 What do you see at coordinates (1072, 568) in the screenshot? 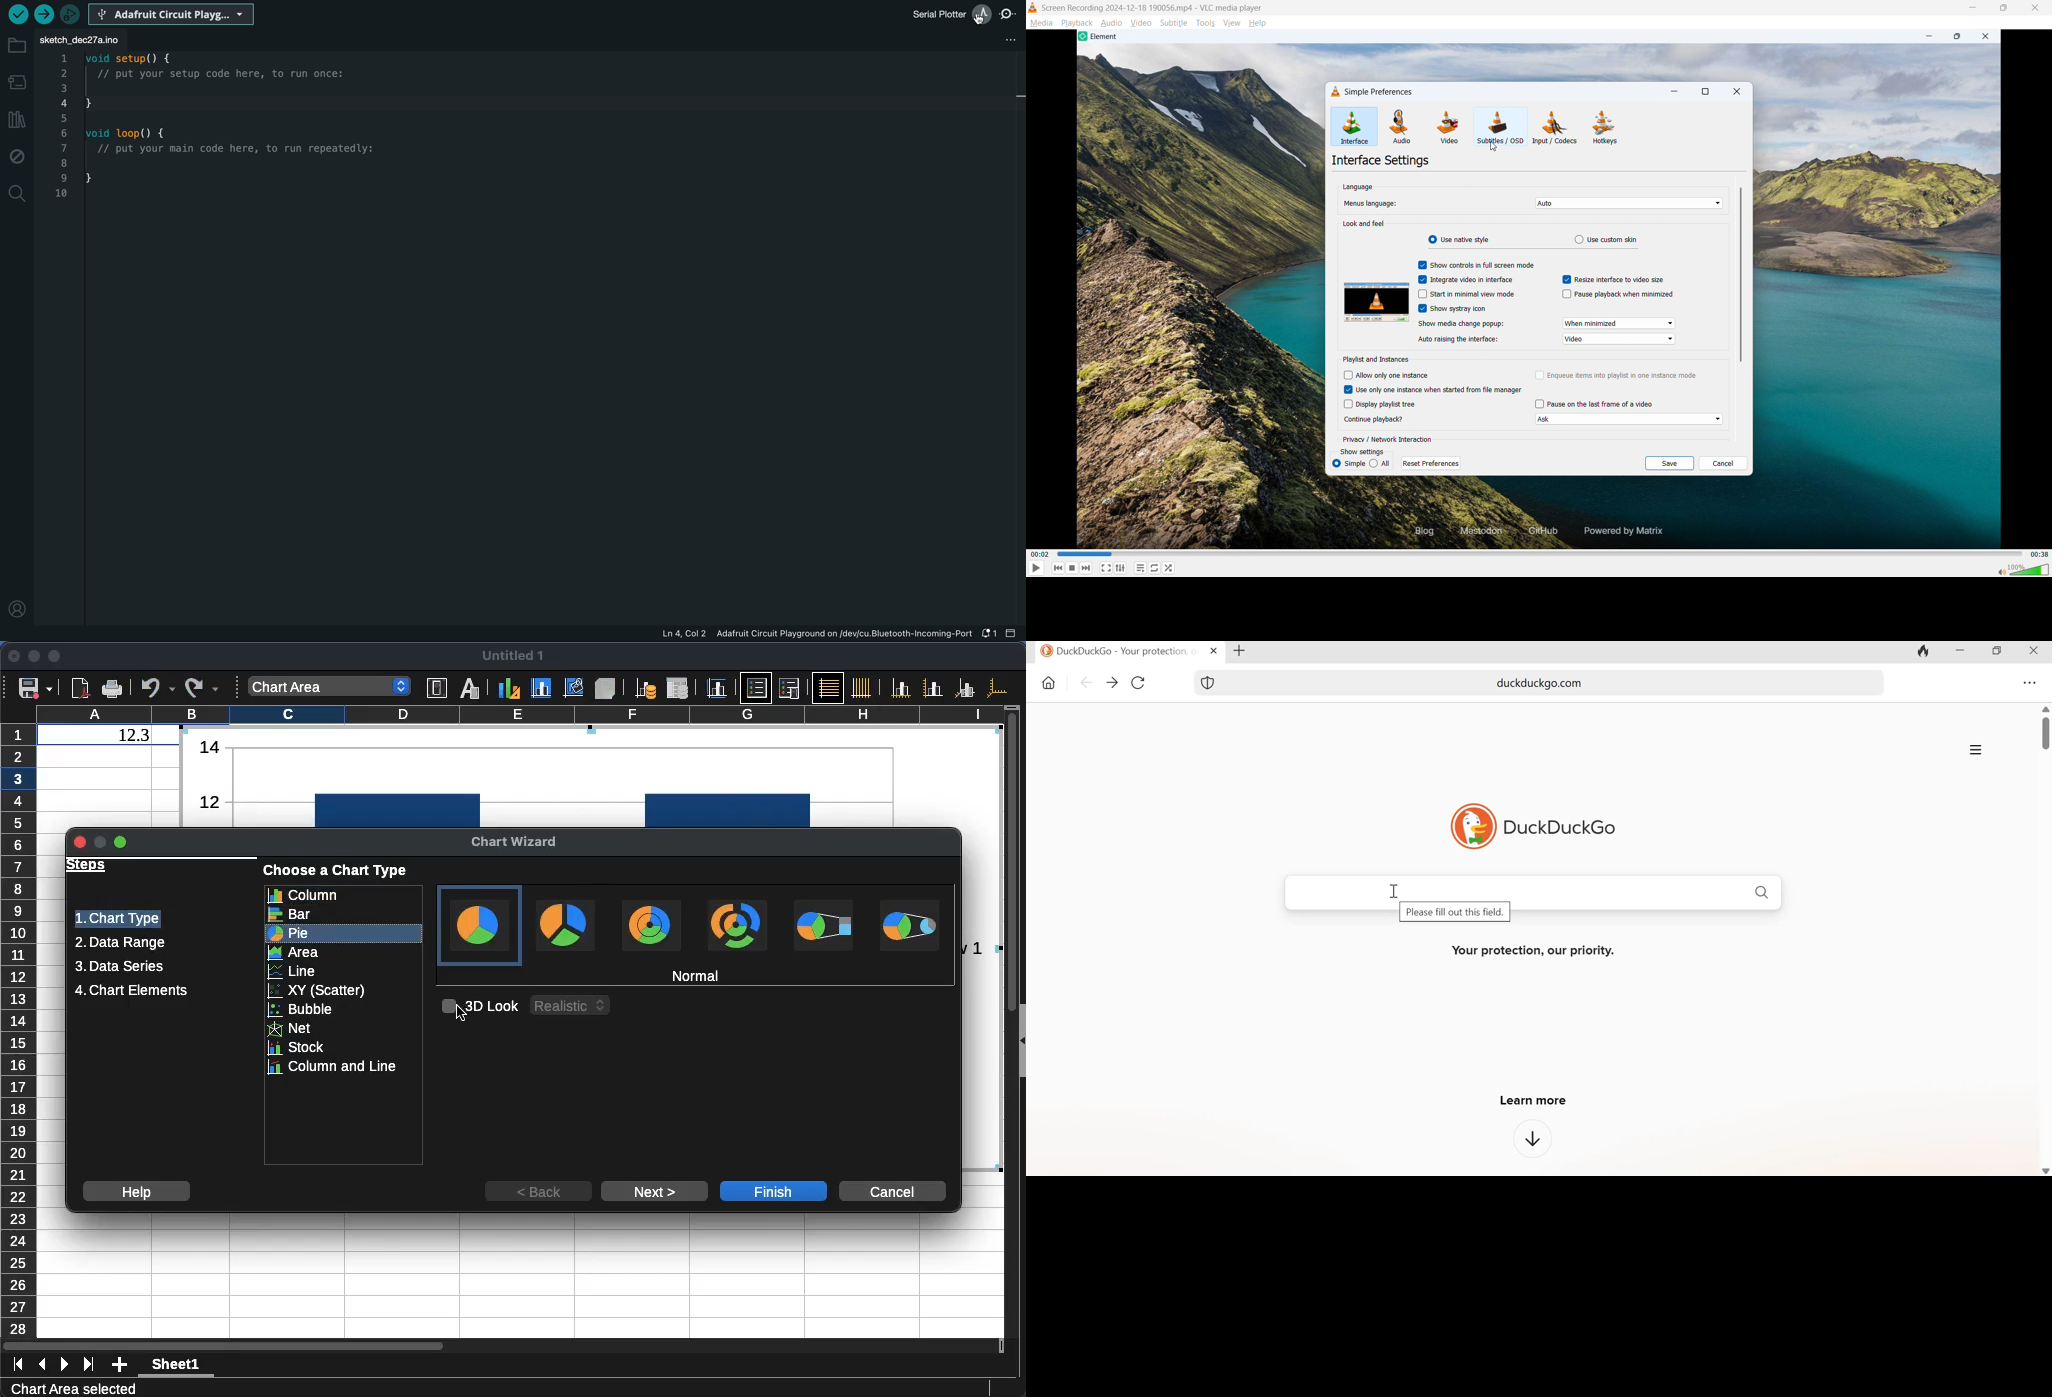
I see `Stop playing ` at bounding box center [1072, 568].